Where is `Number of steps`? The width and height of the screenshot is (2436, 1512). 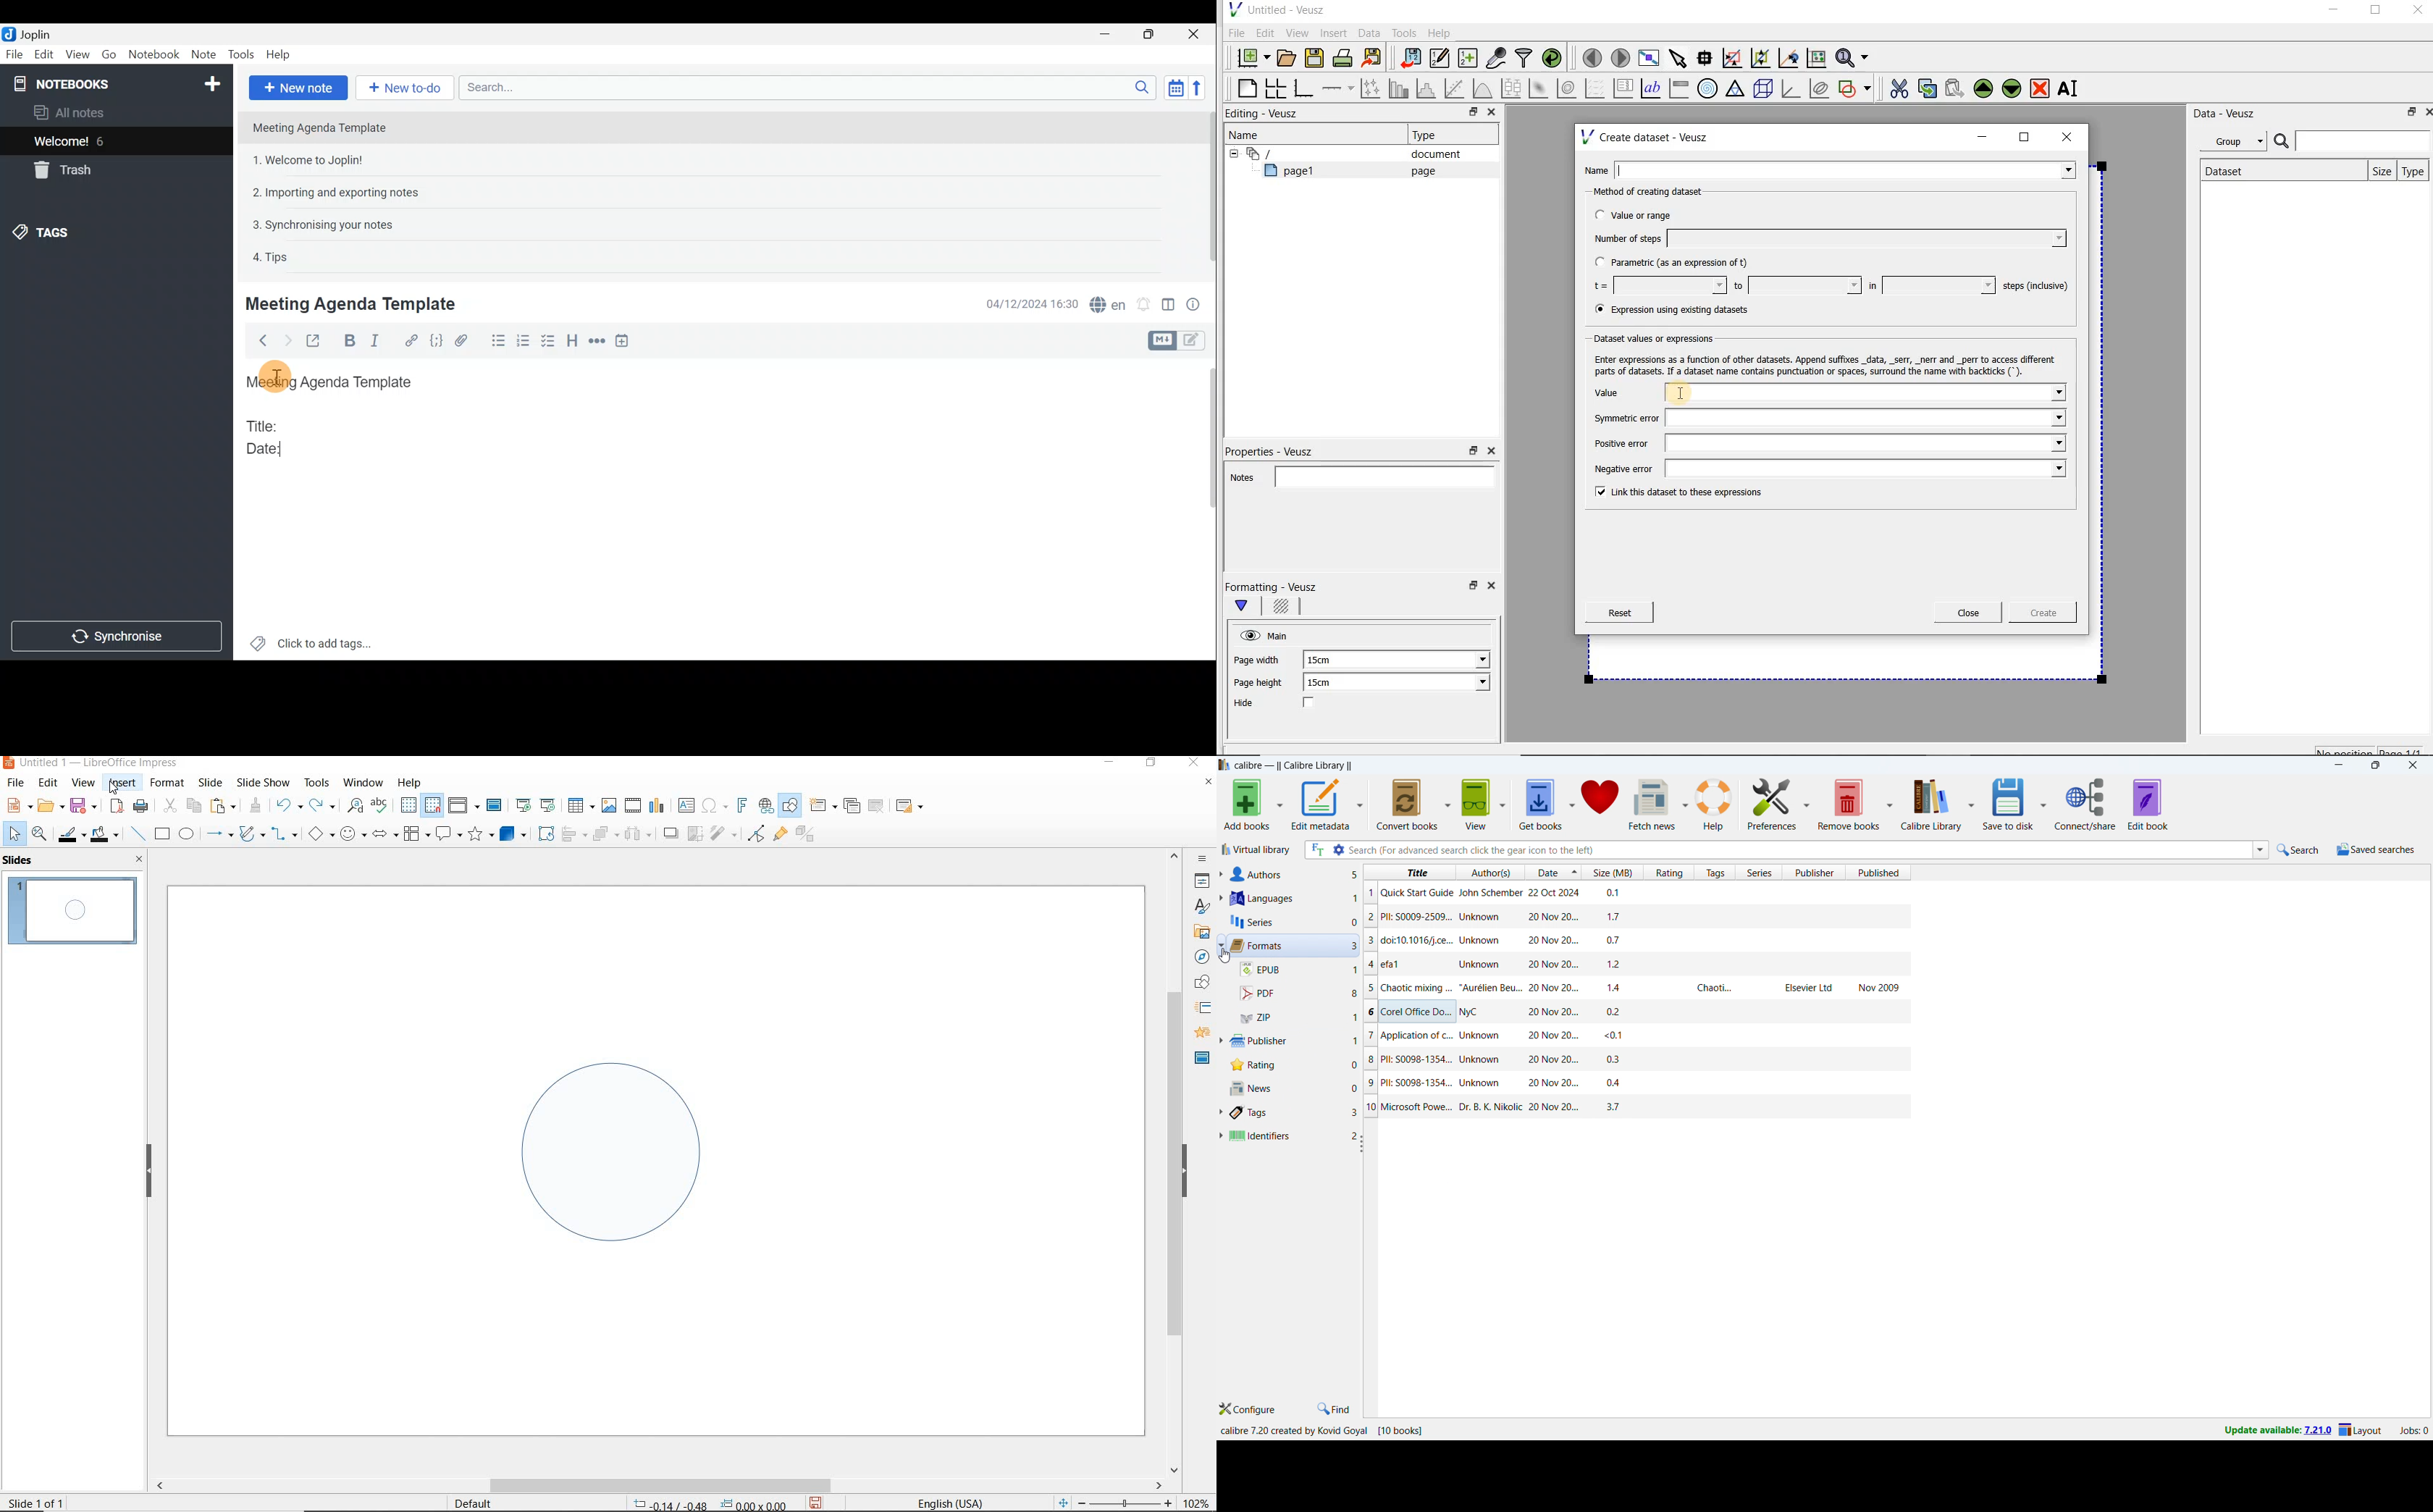
Number of steps is located at coordinates (1825, 238).